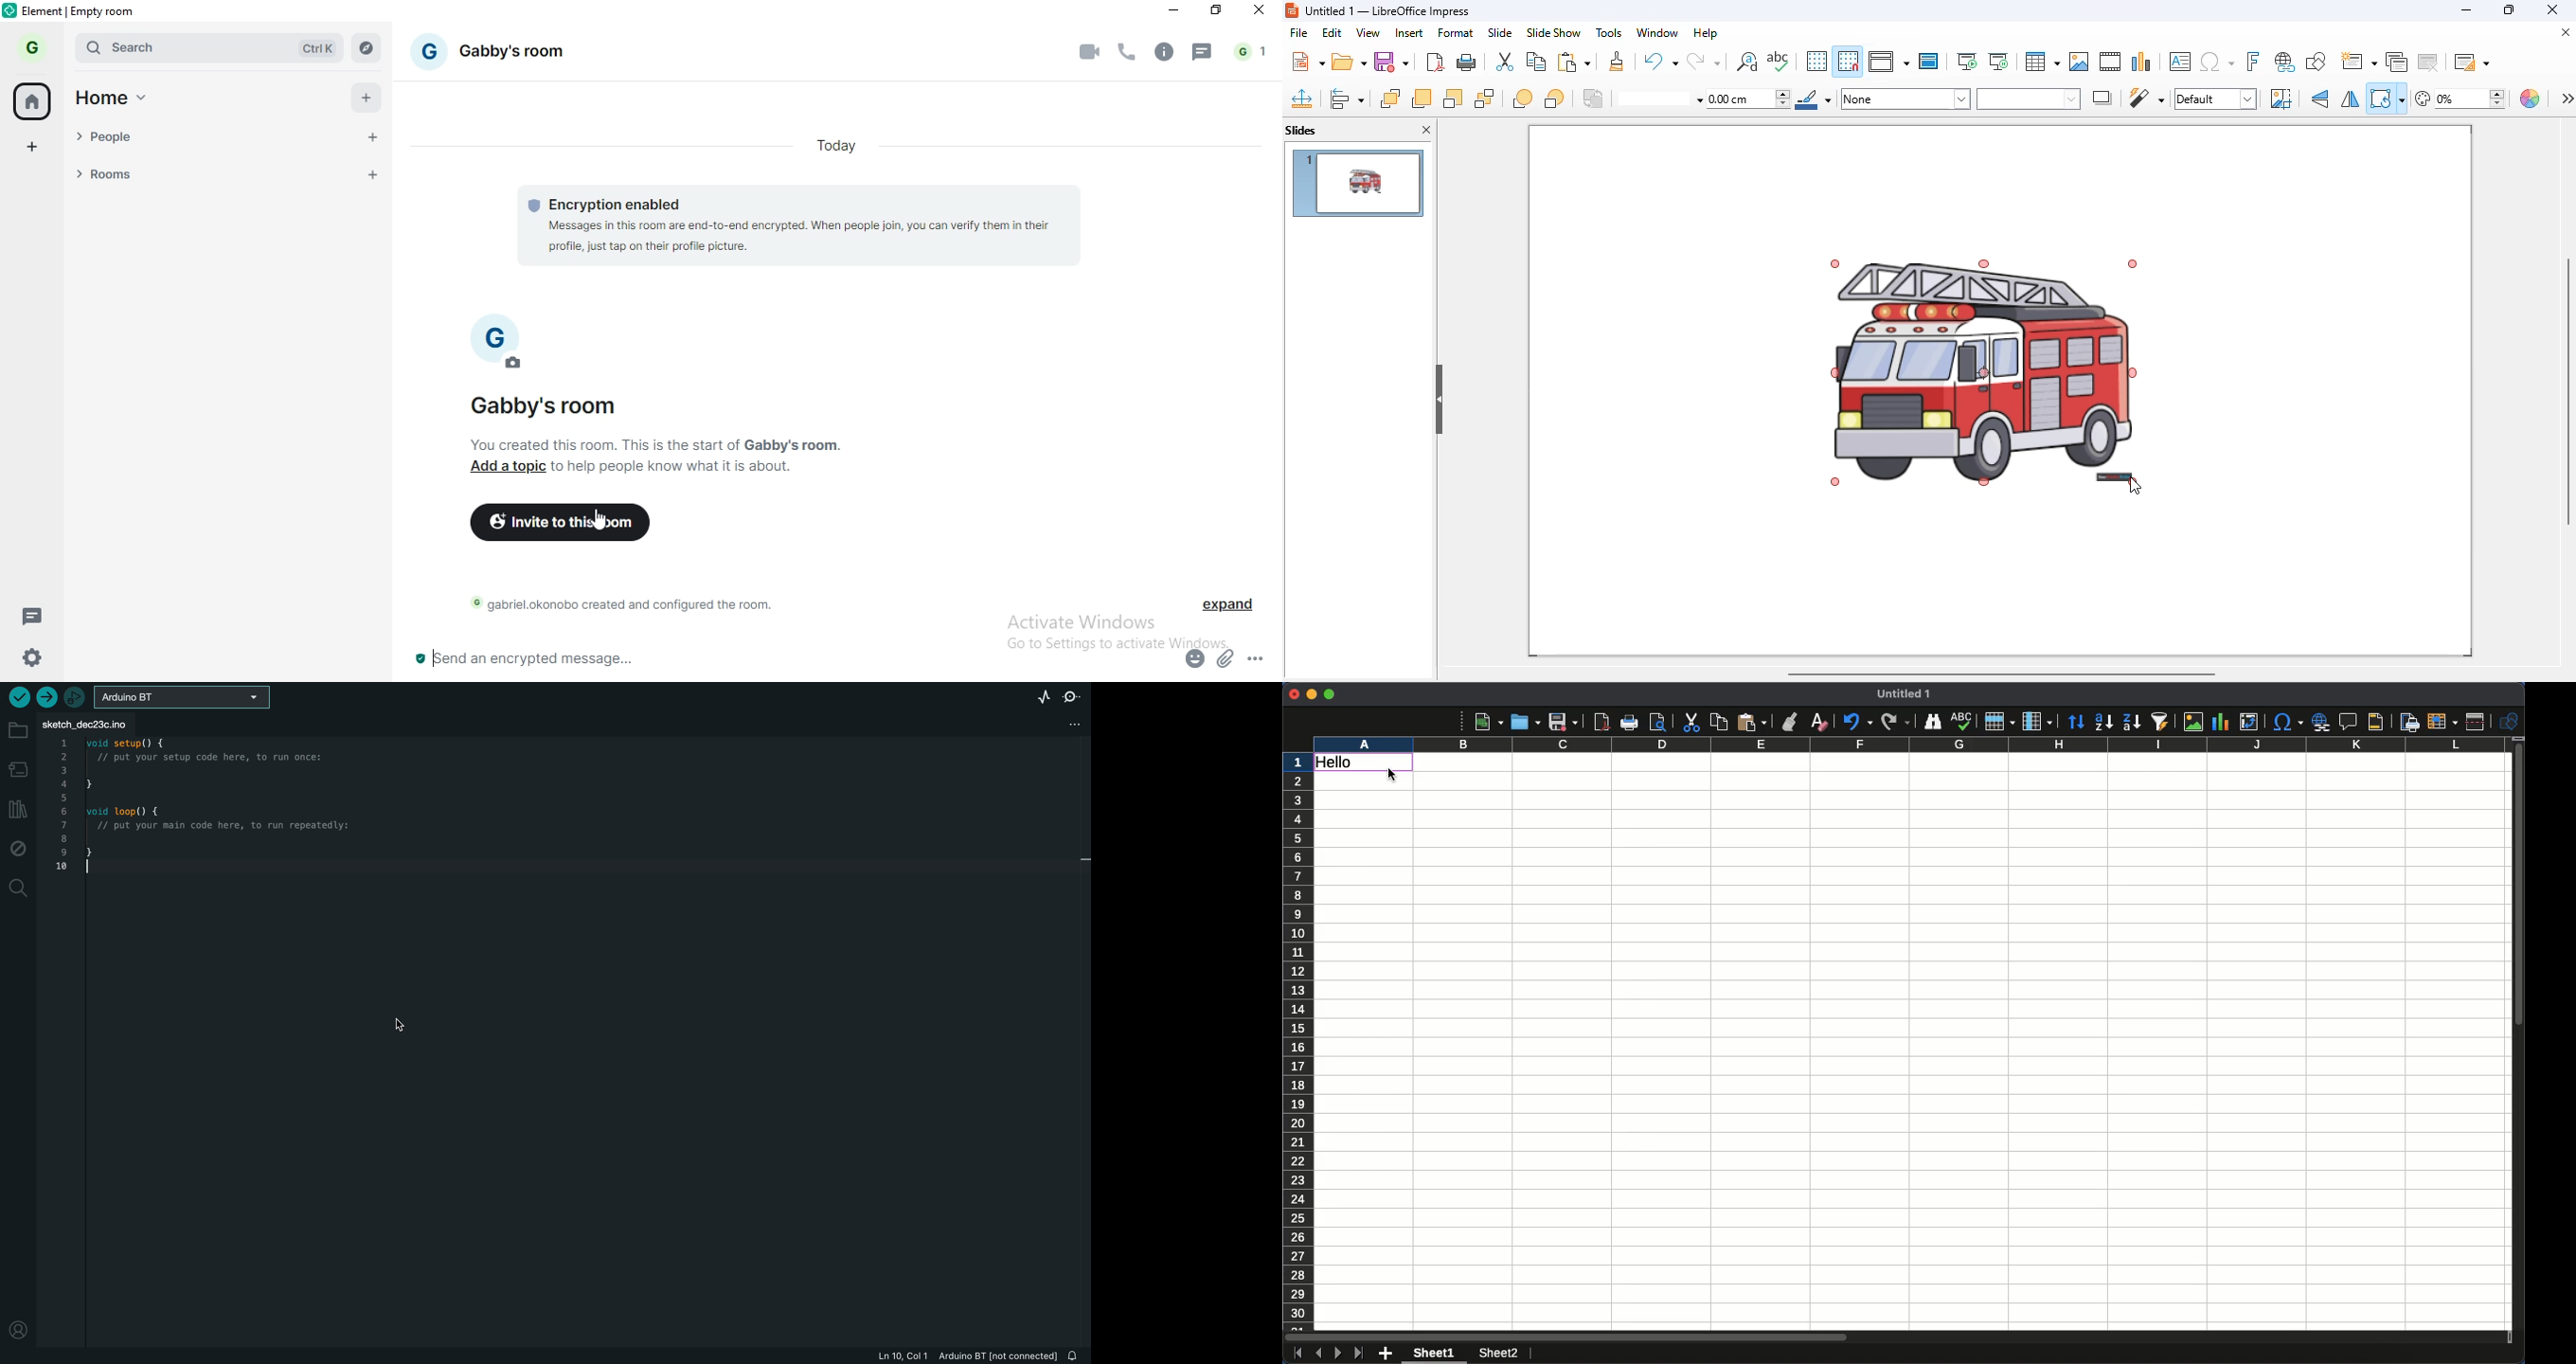 The width and height of the screenshot is (2576, 1372). I want to click on duplicate slide, so click(2397, 62).